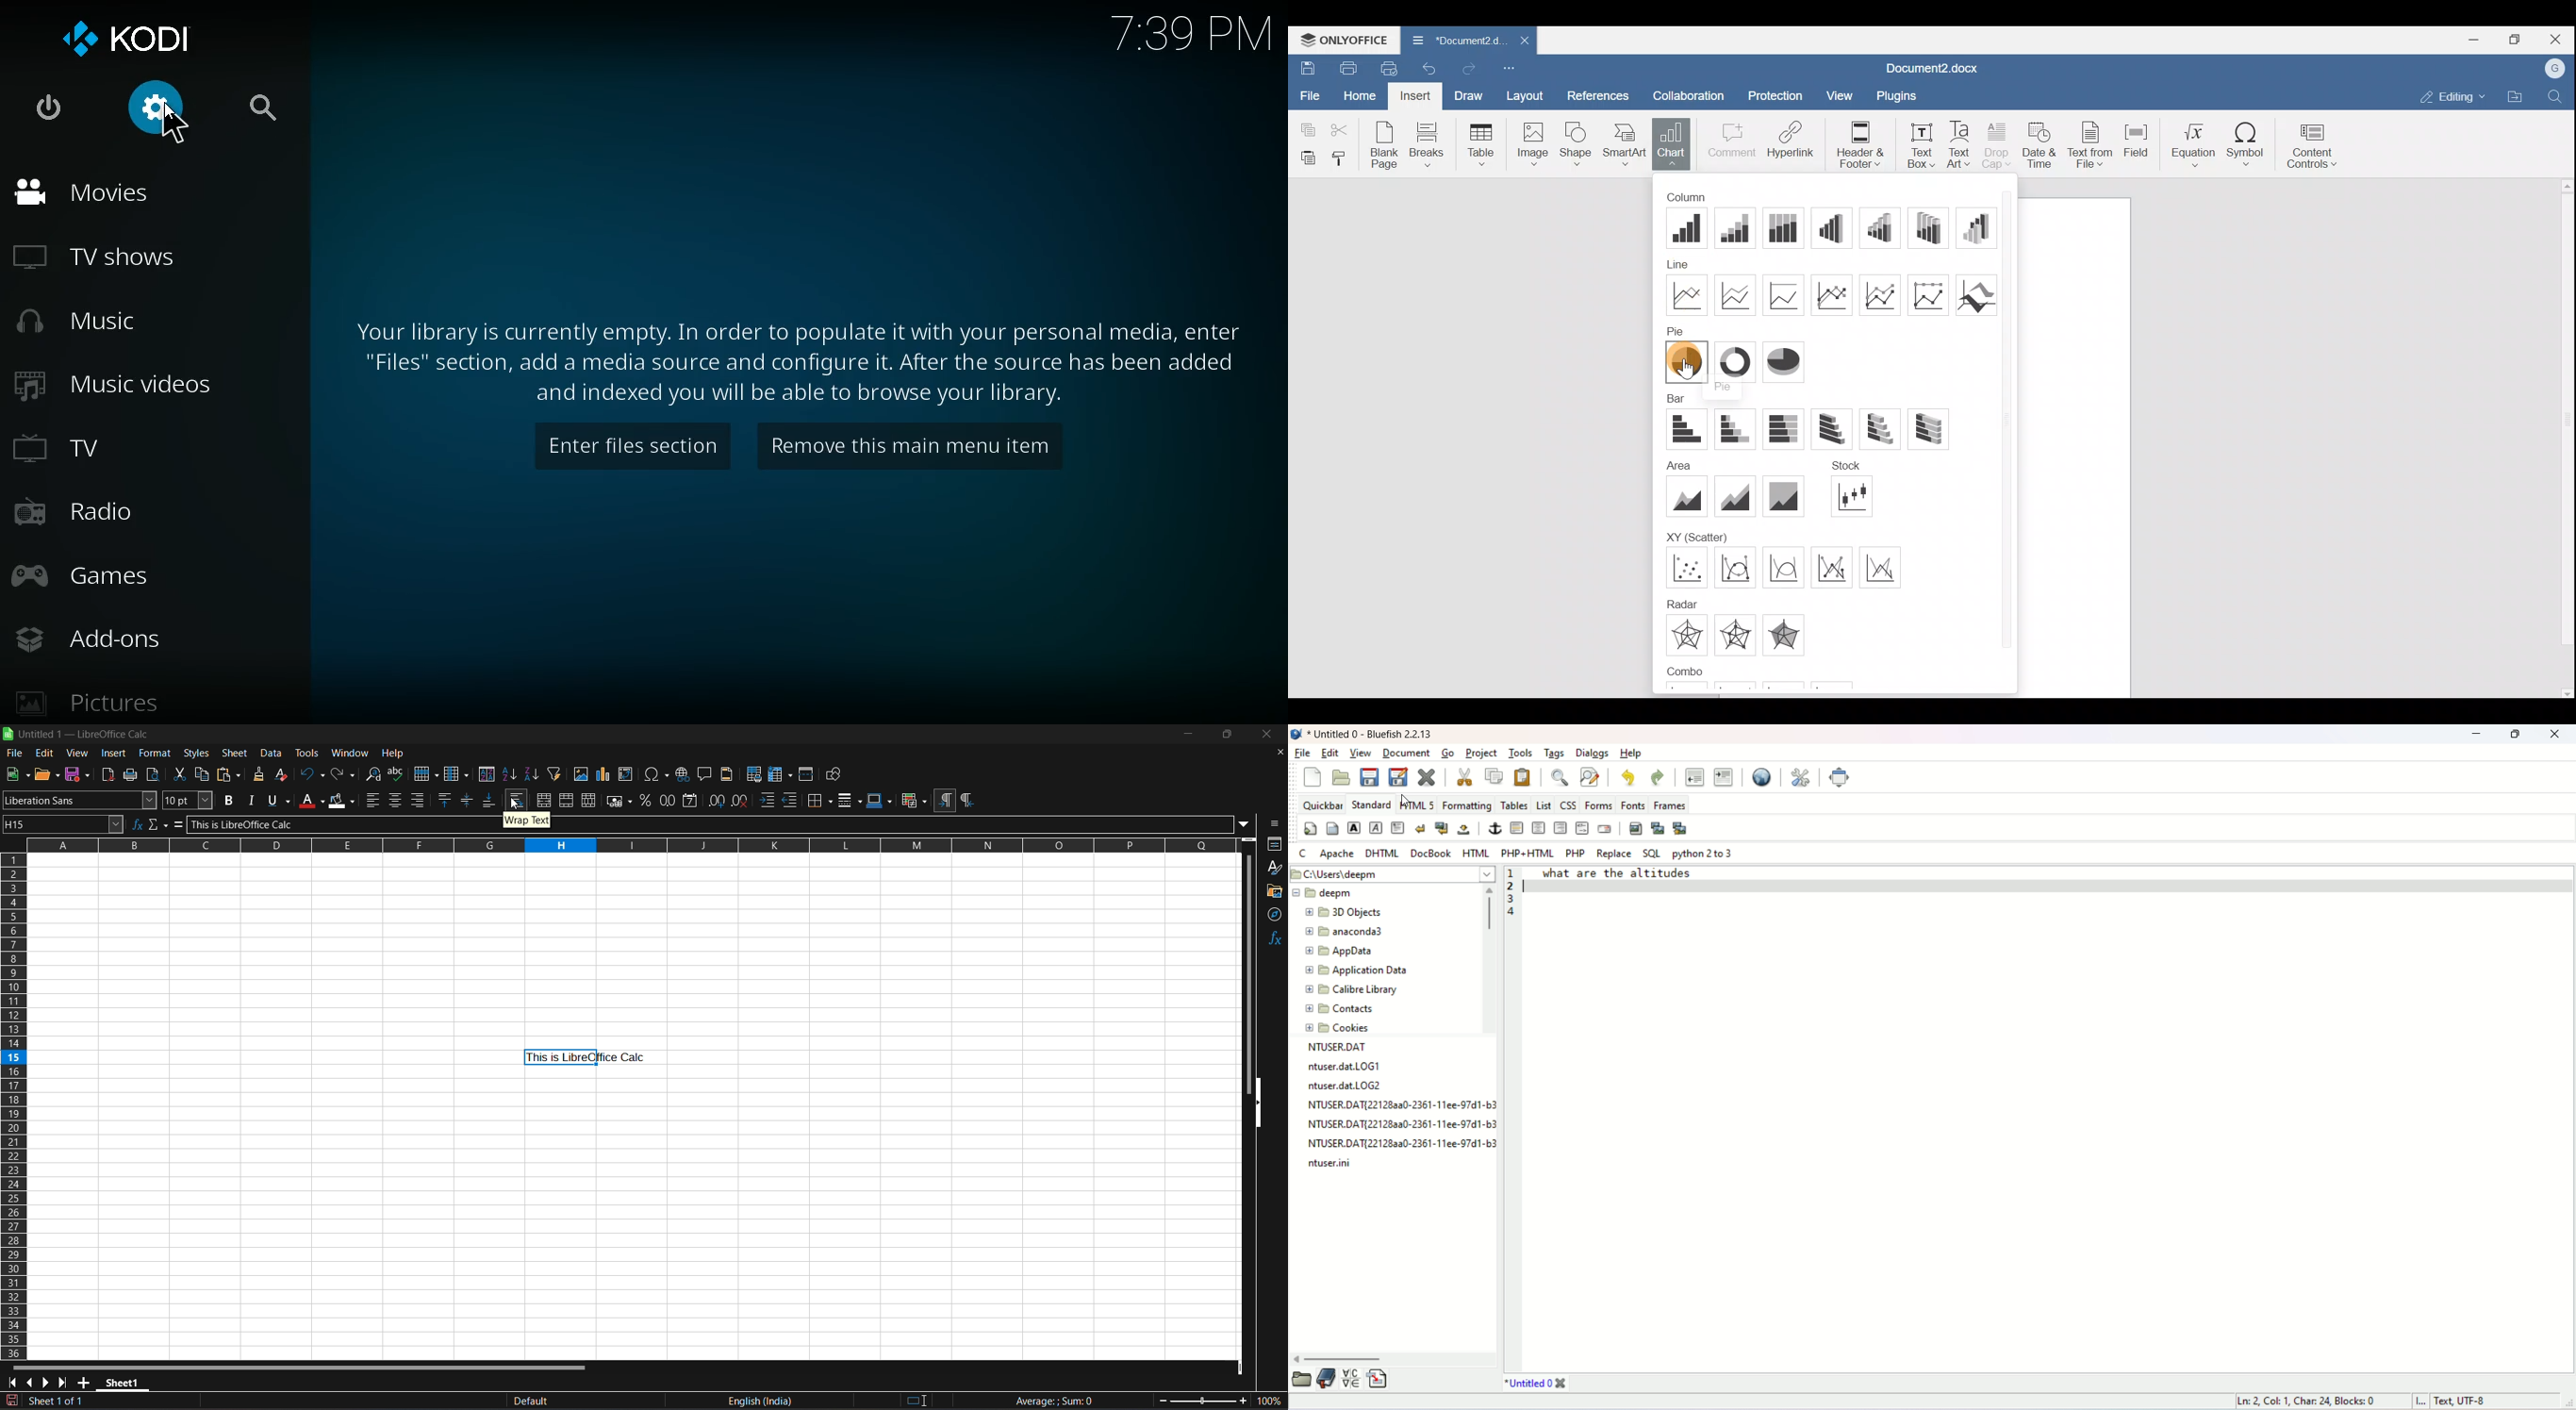  Describe the element at coordinates (1928, 225) in the screenshot. I see `3-D 100% stacked column` at that location.